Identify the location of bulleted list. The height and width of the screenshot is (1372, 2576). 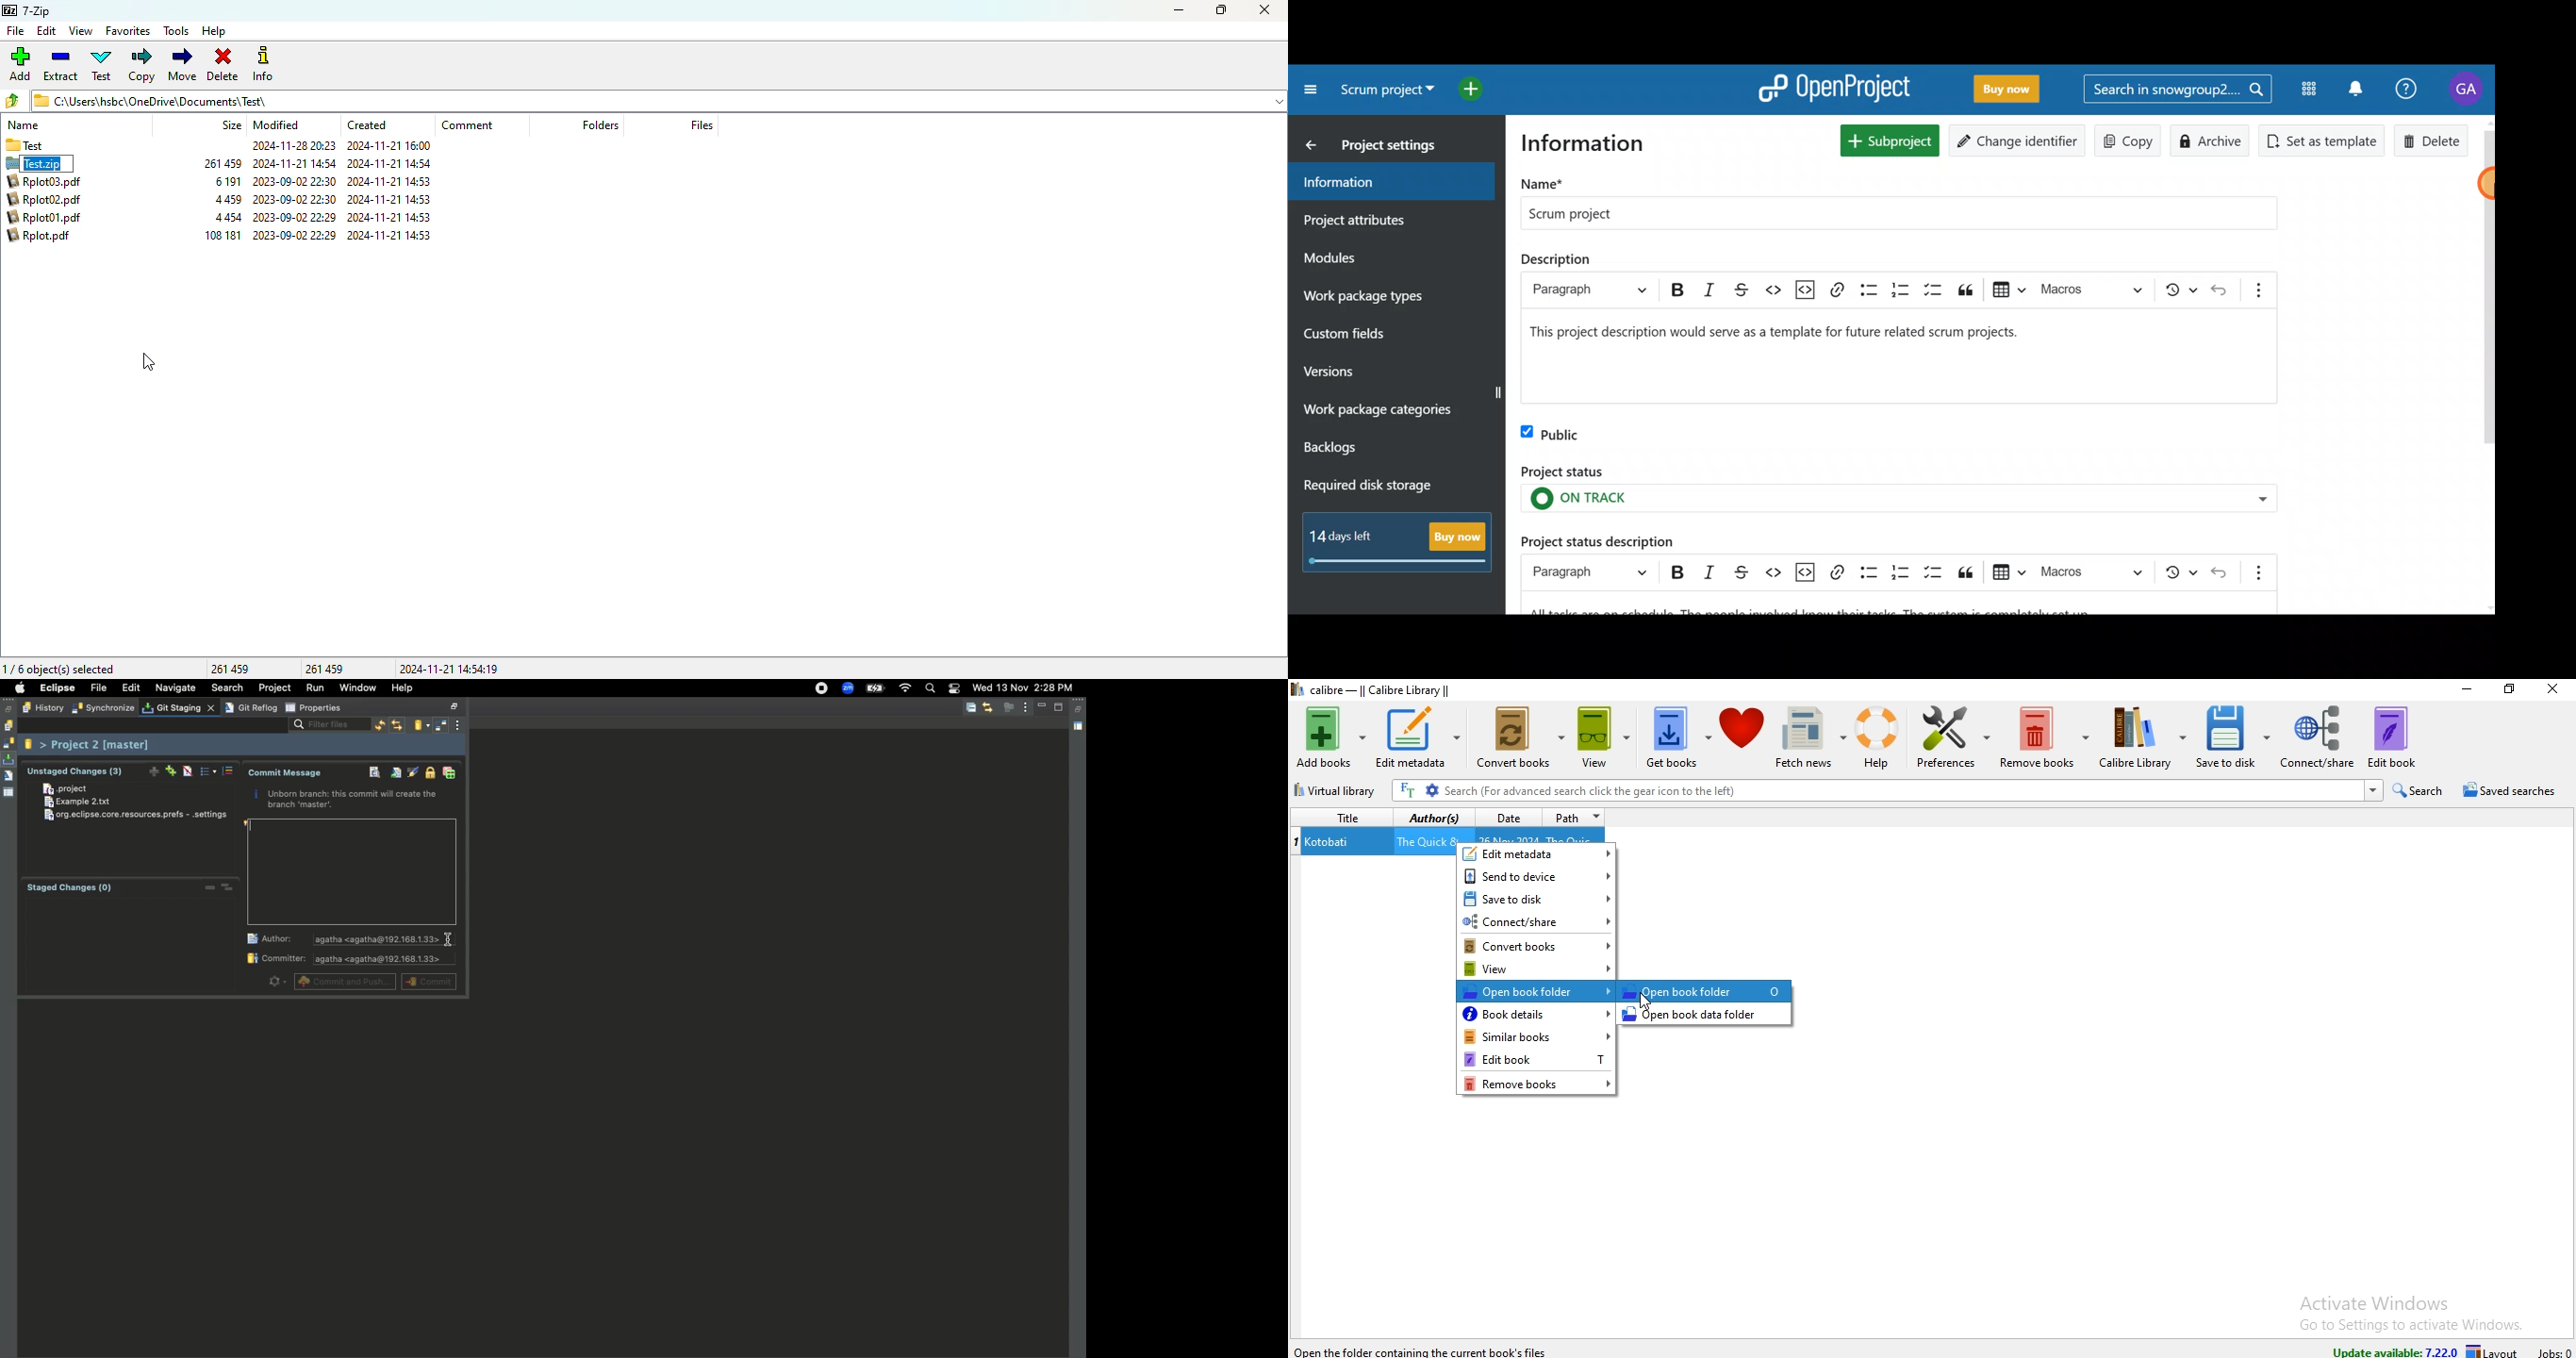
(1868, 290).